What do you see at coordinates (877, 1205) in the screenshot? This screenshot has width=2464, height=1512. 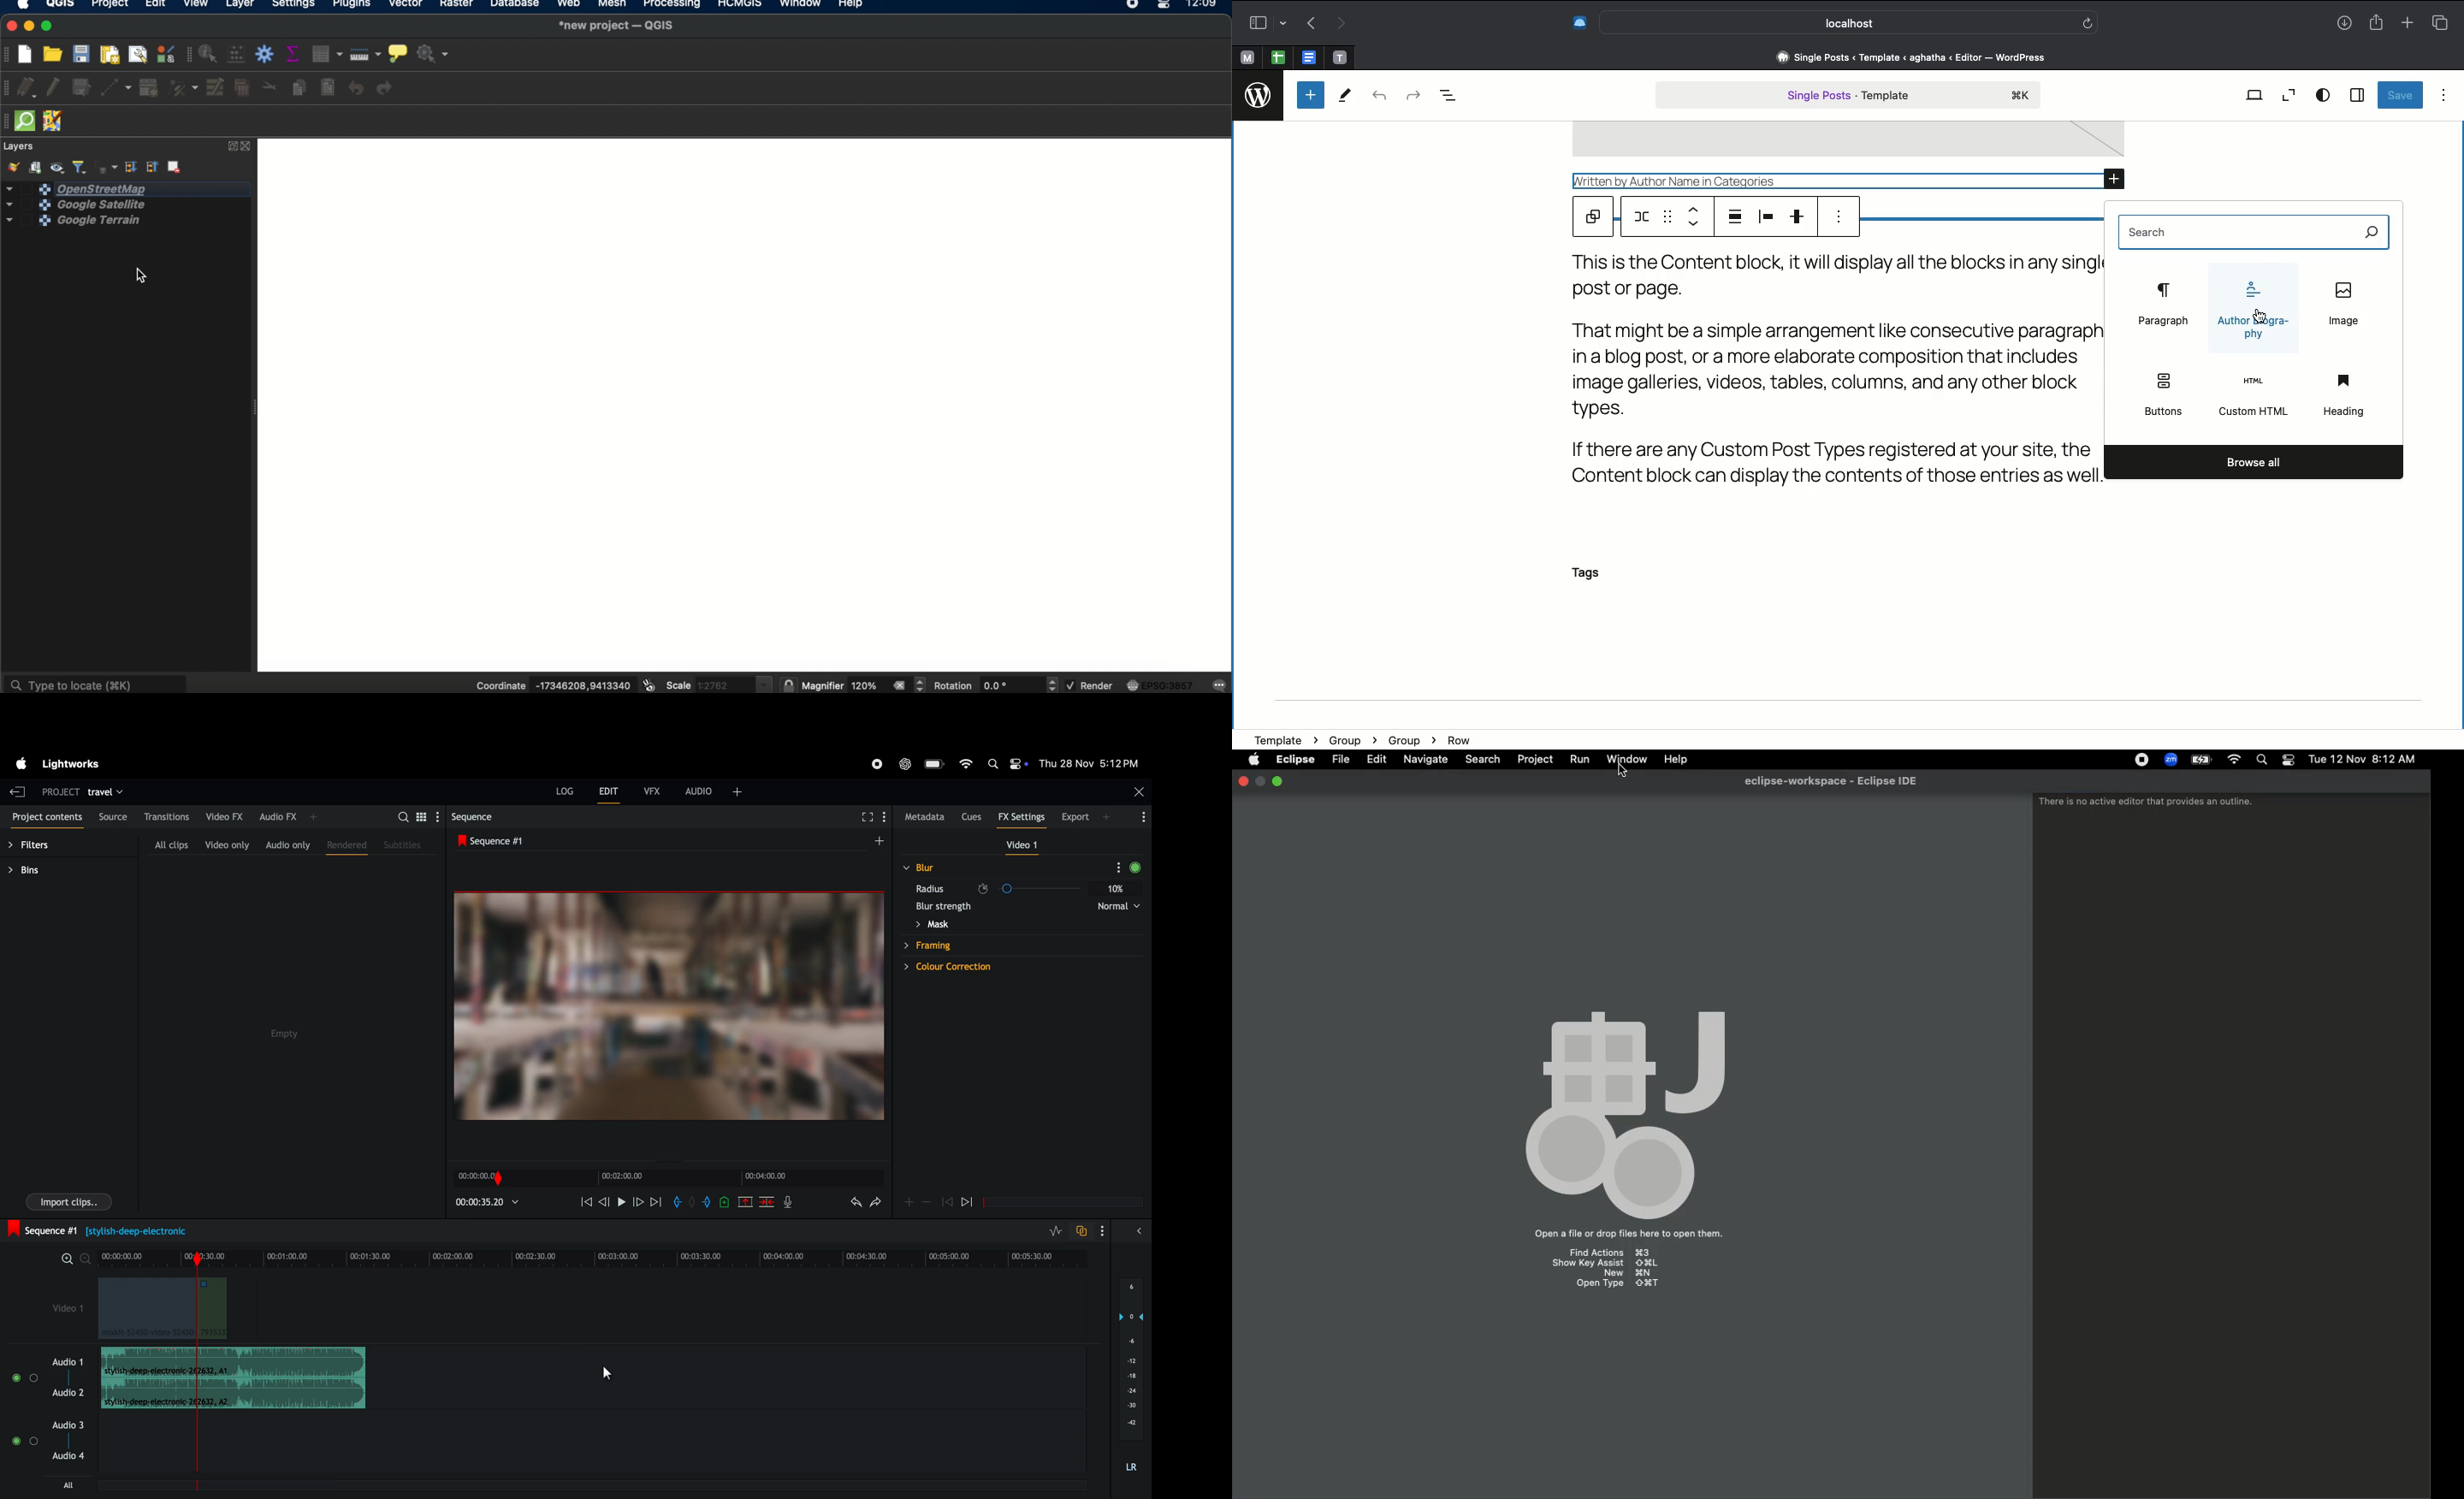 I see `redo` at bounding box center [877, 1205].